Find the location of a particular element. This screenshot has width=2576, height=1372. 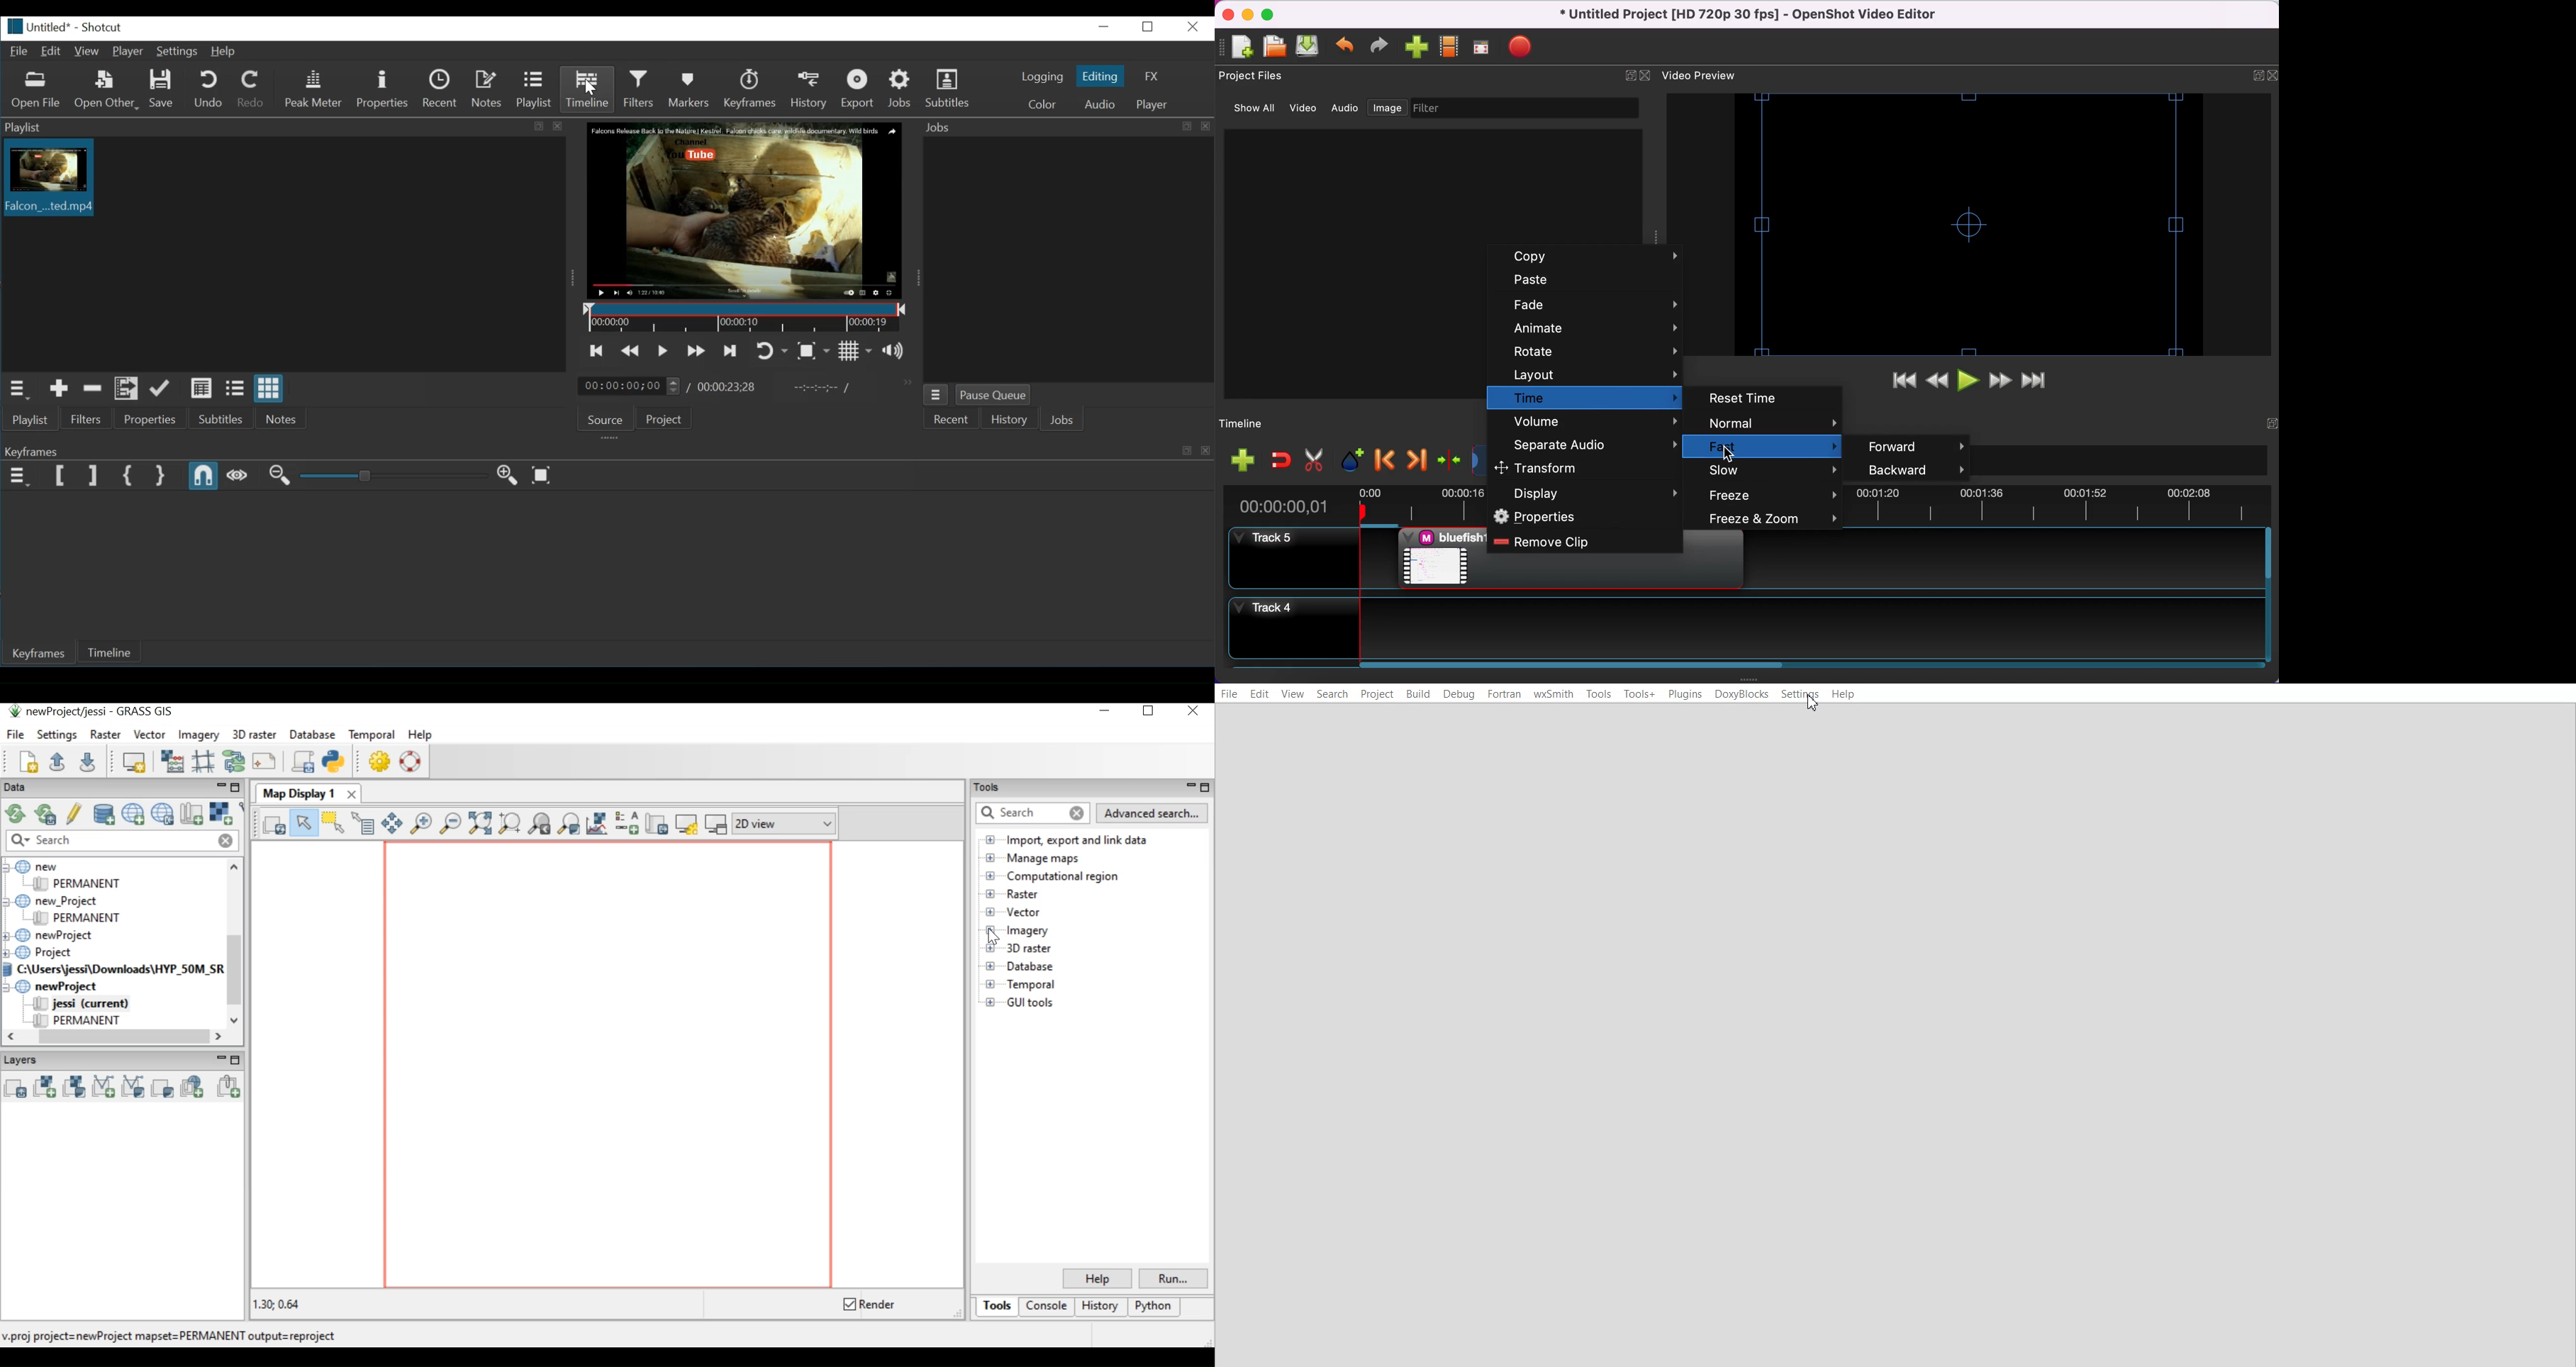

next marker is located at coordinates (1417, 461).